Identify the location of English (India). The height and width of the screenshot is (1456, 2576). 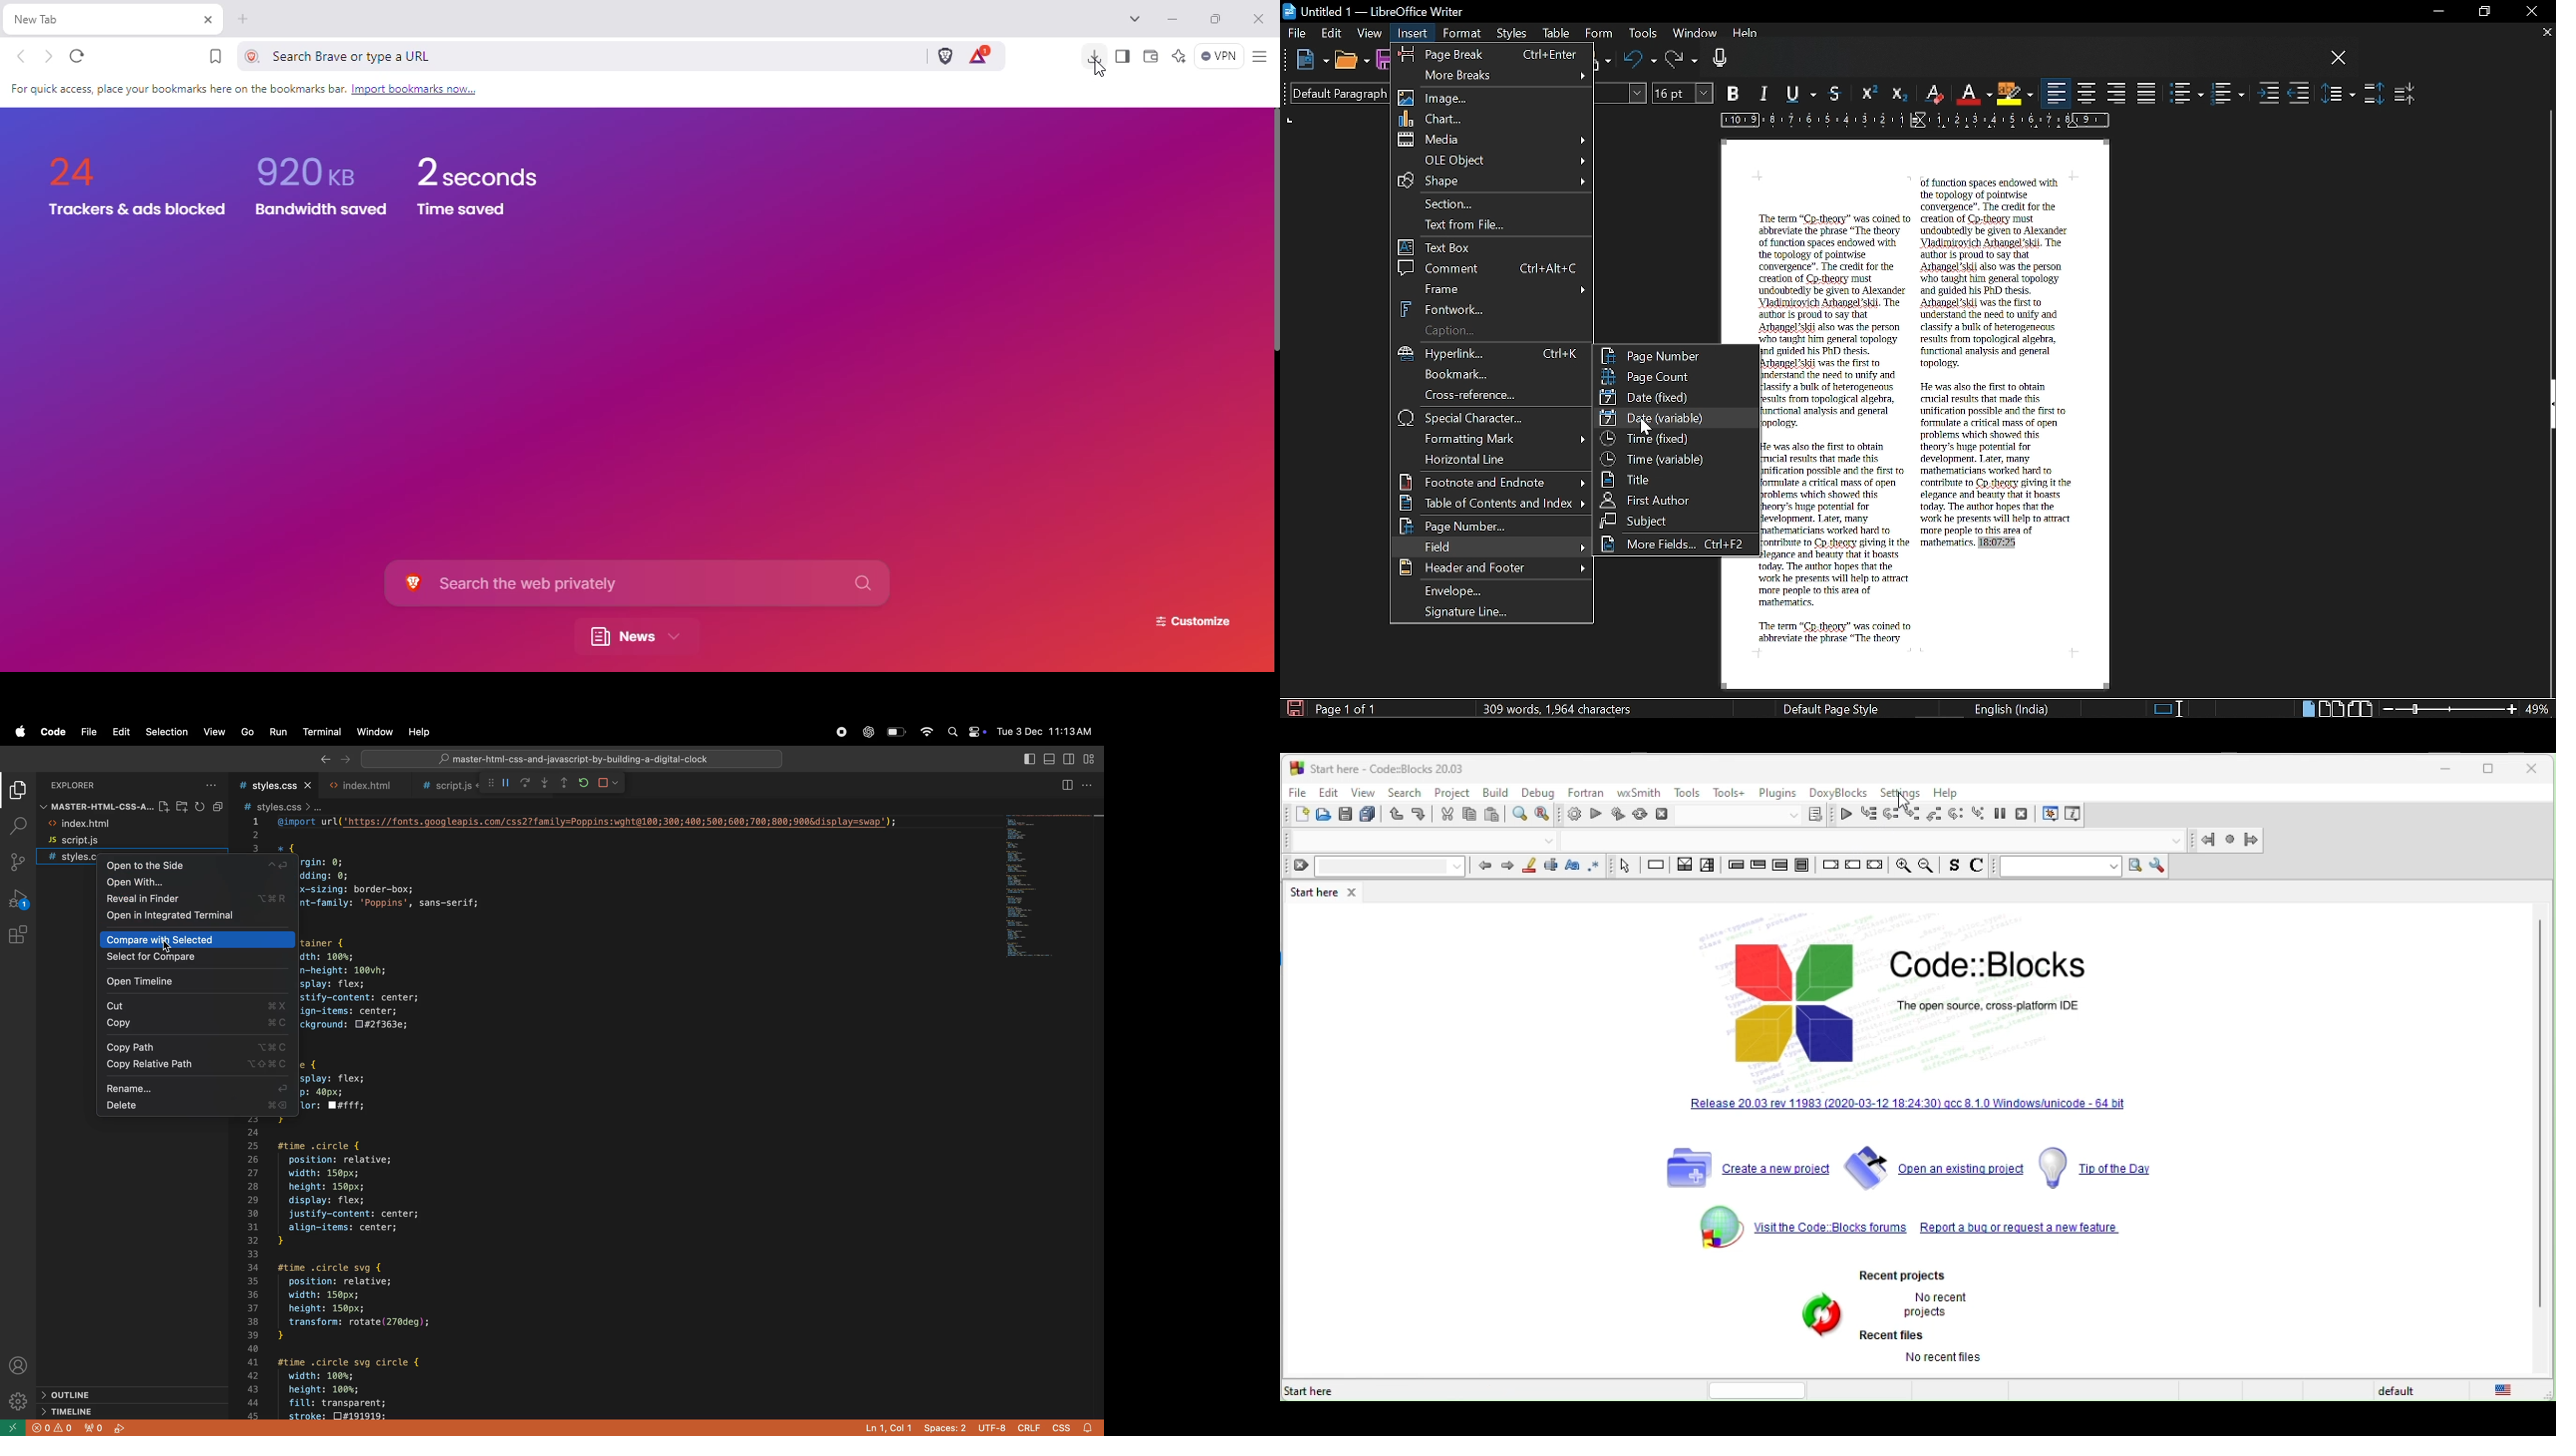
(2013, 708).